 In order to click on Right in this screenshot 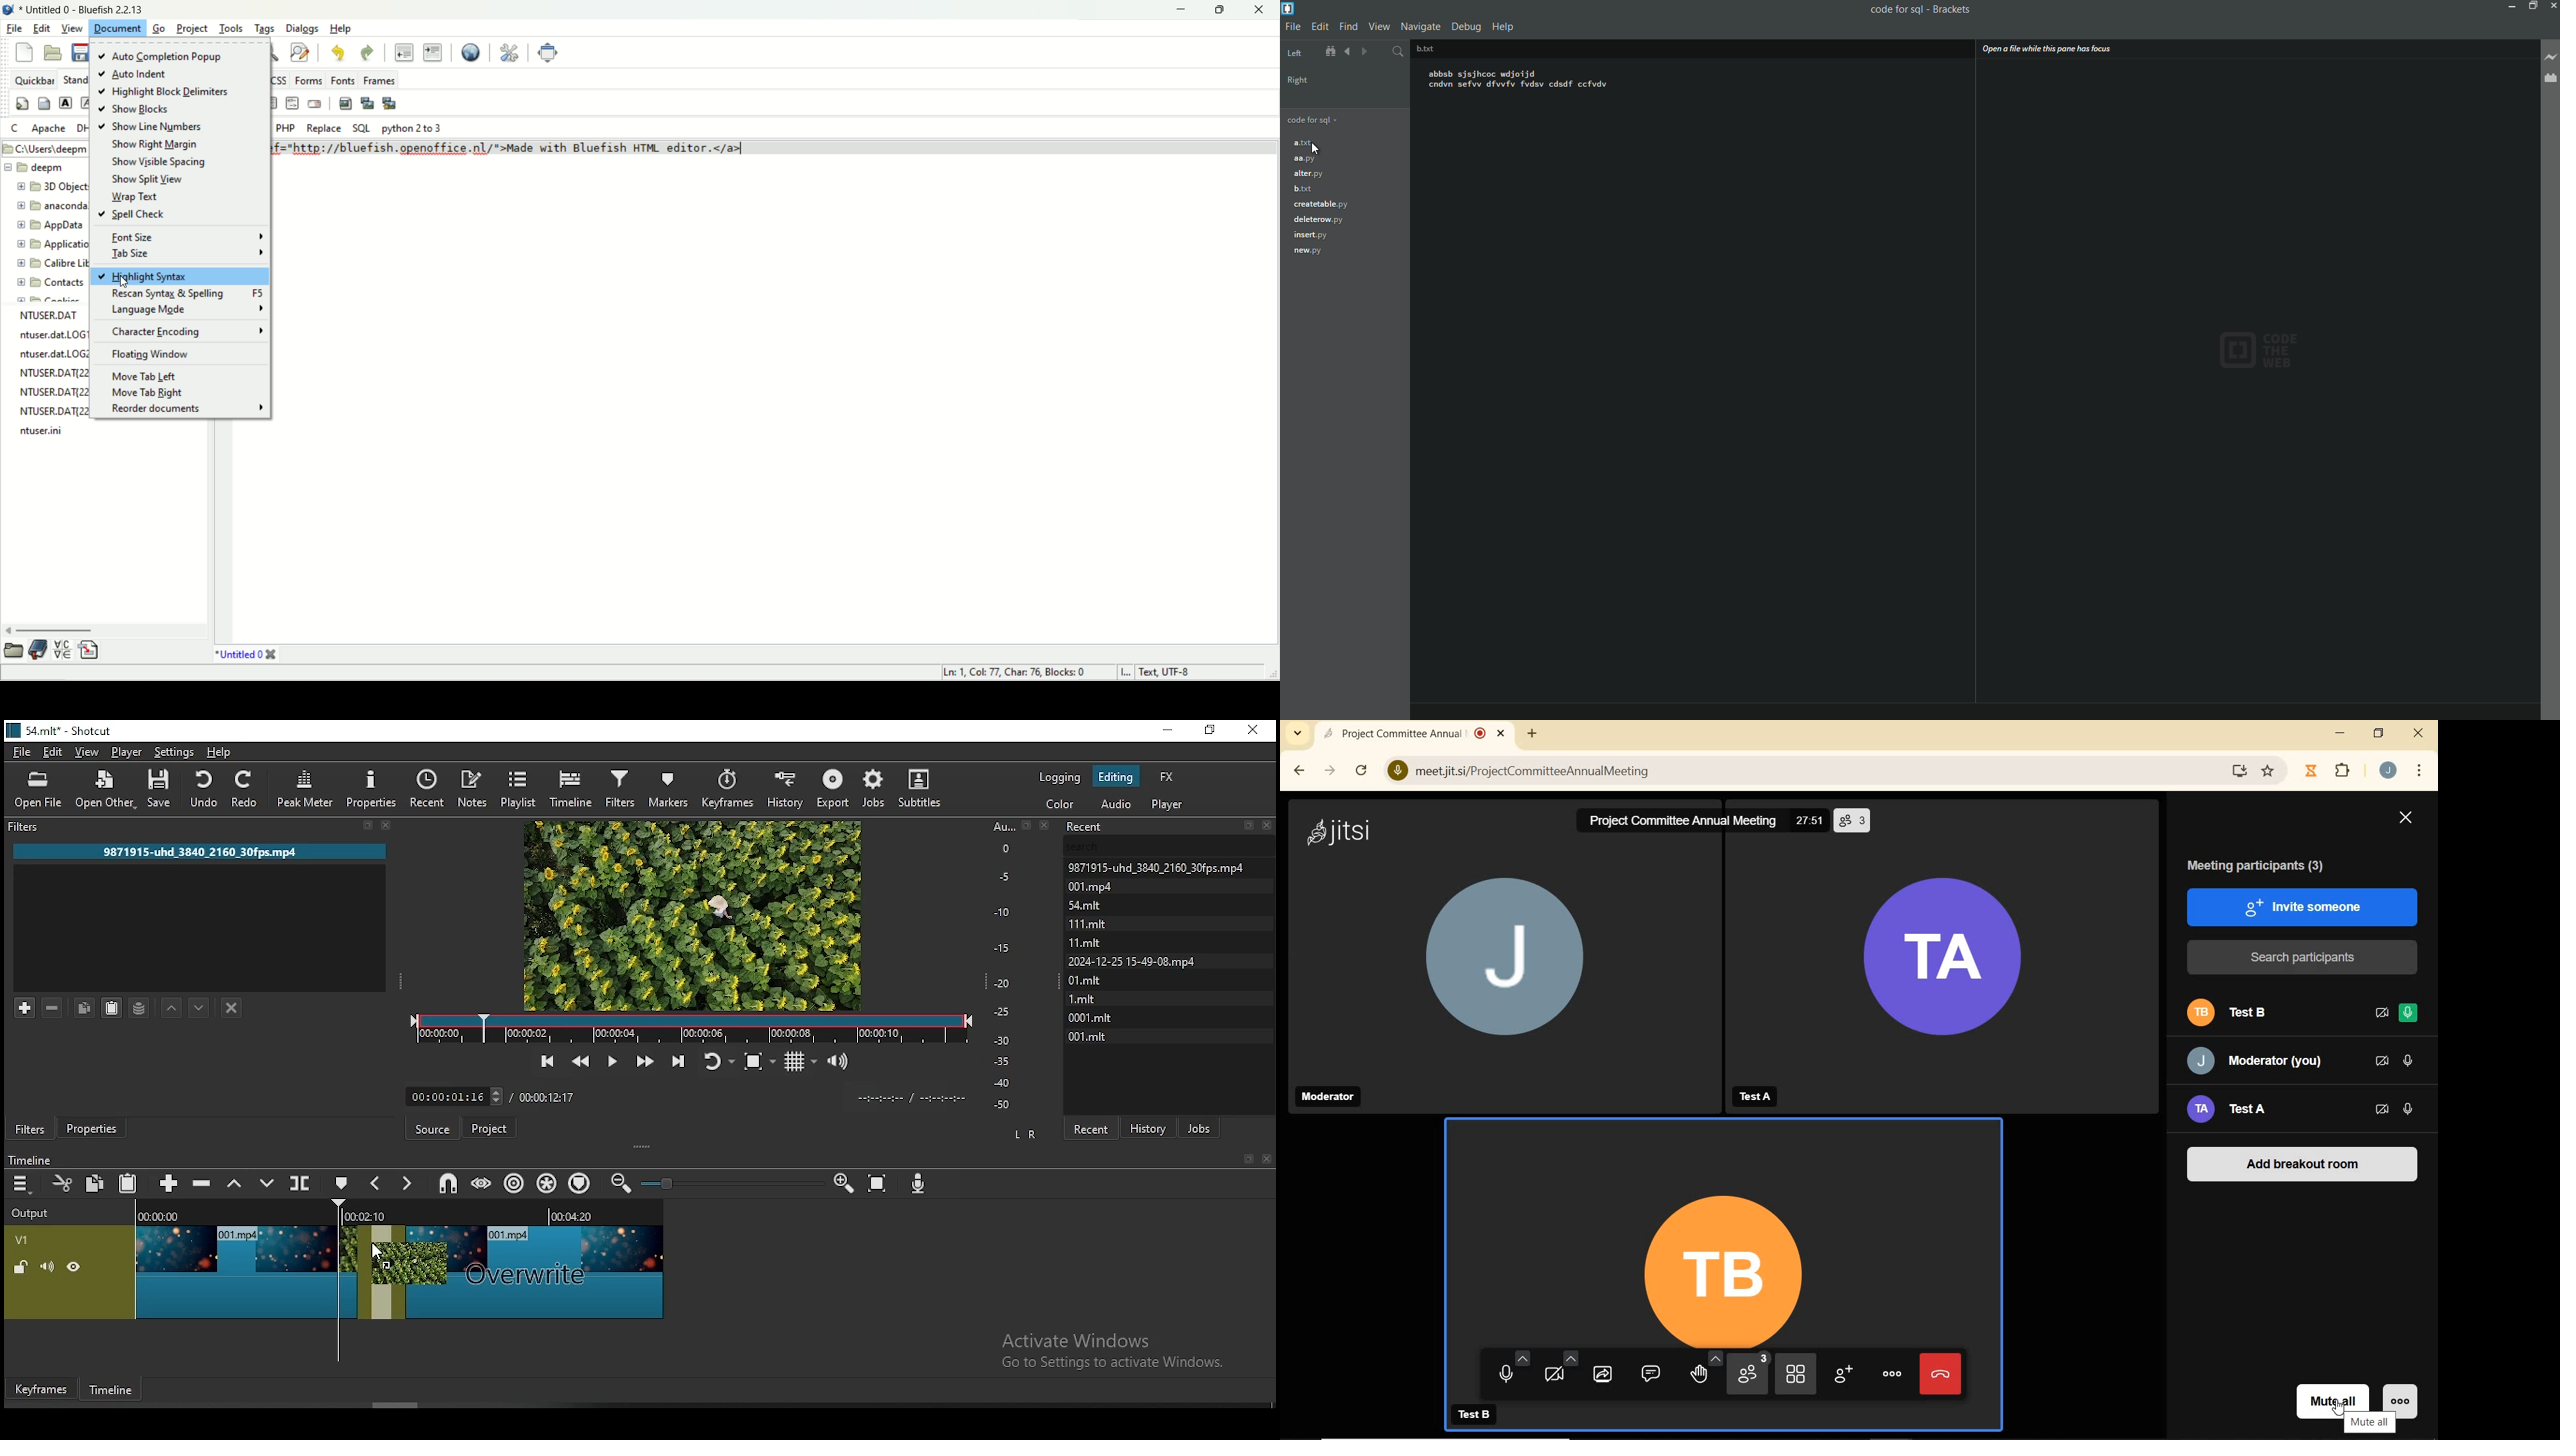, I will do `click(1297, 80)`.